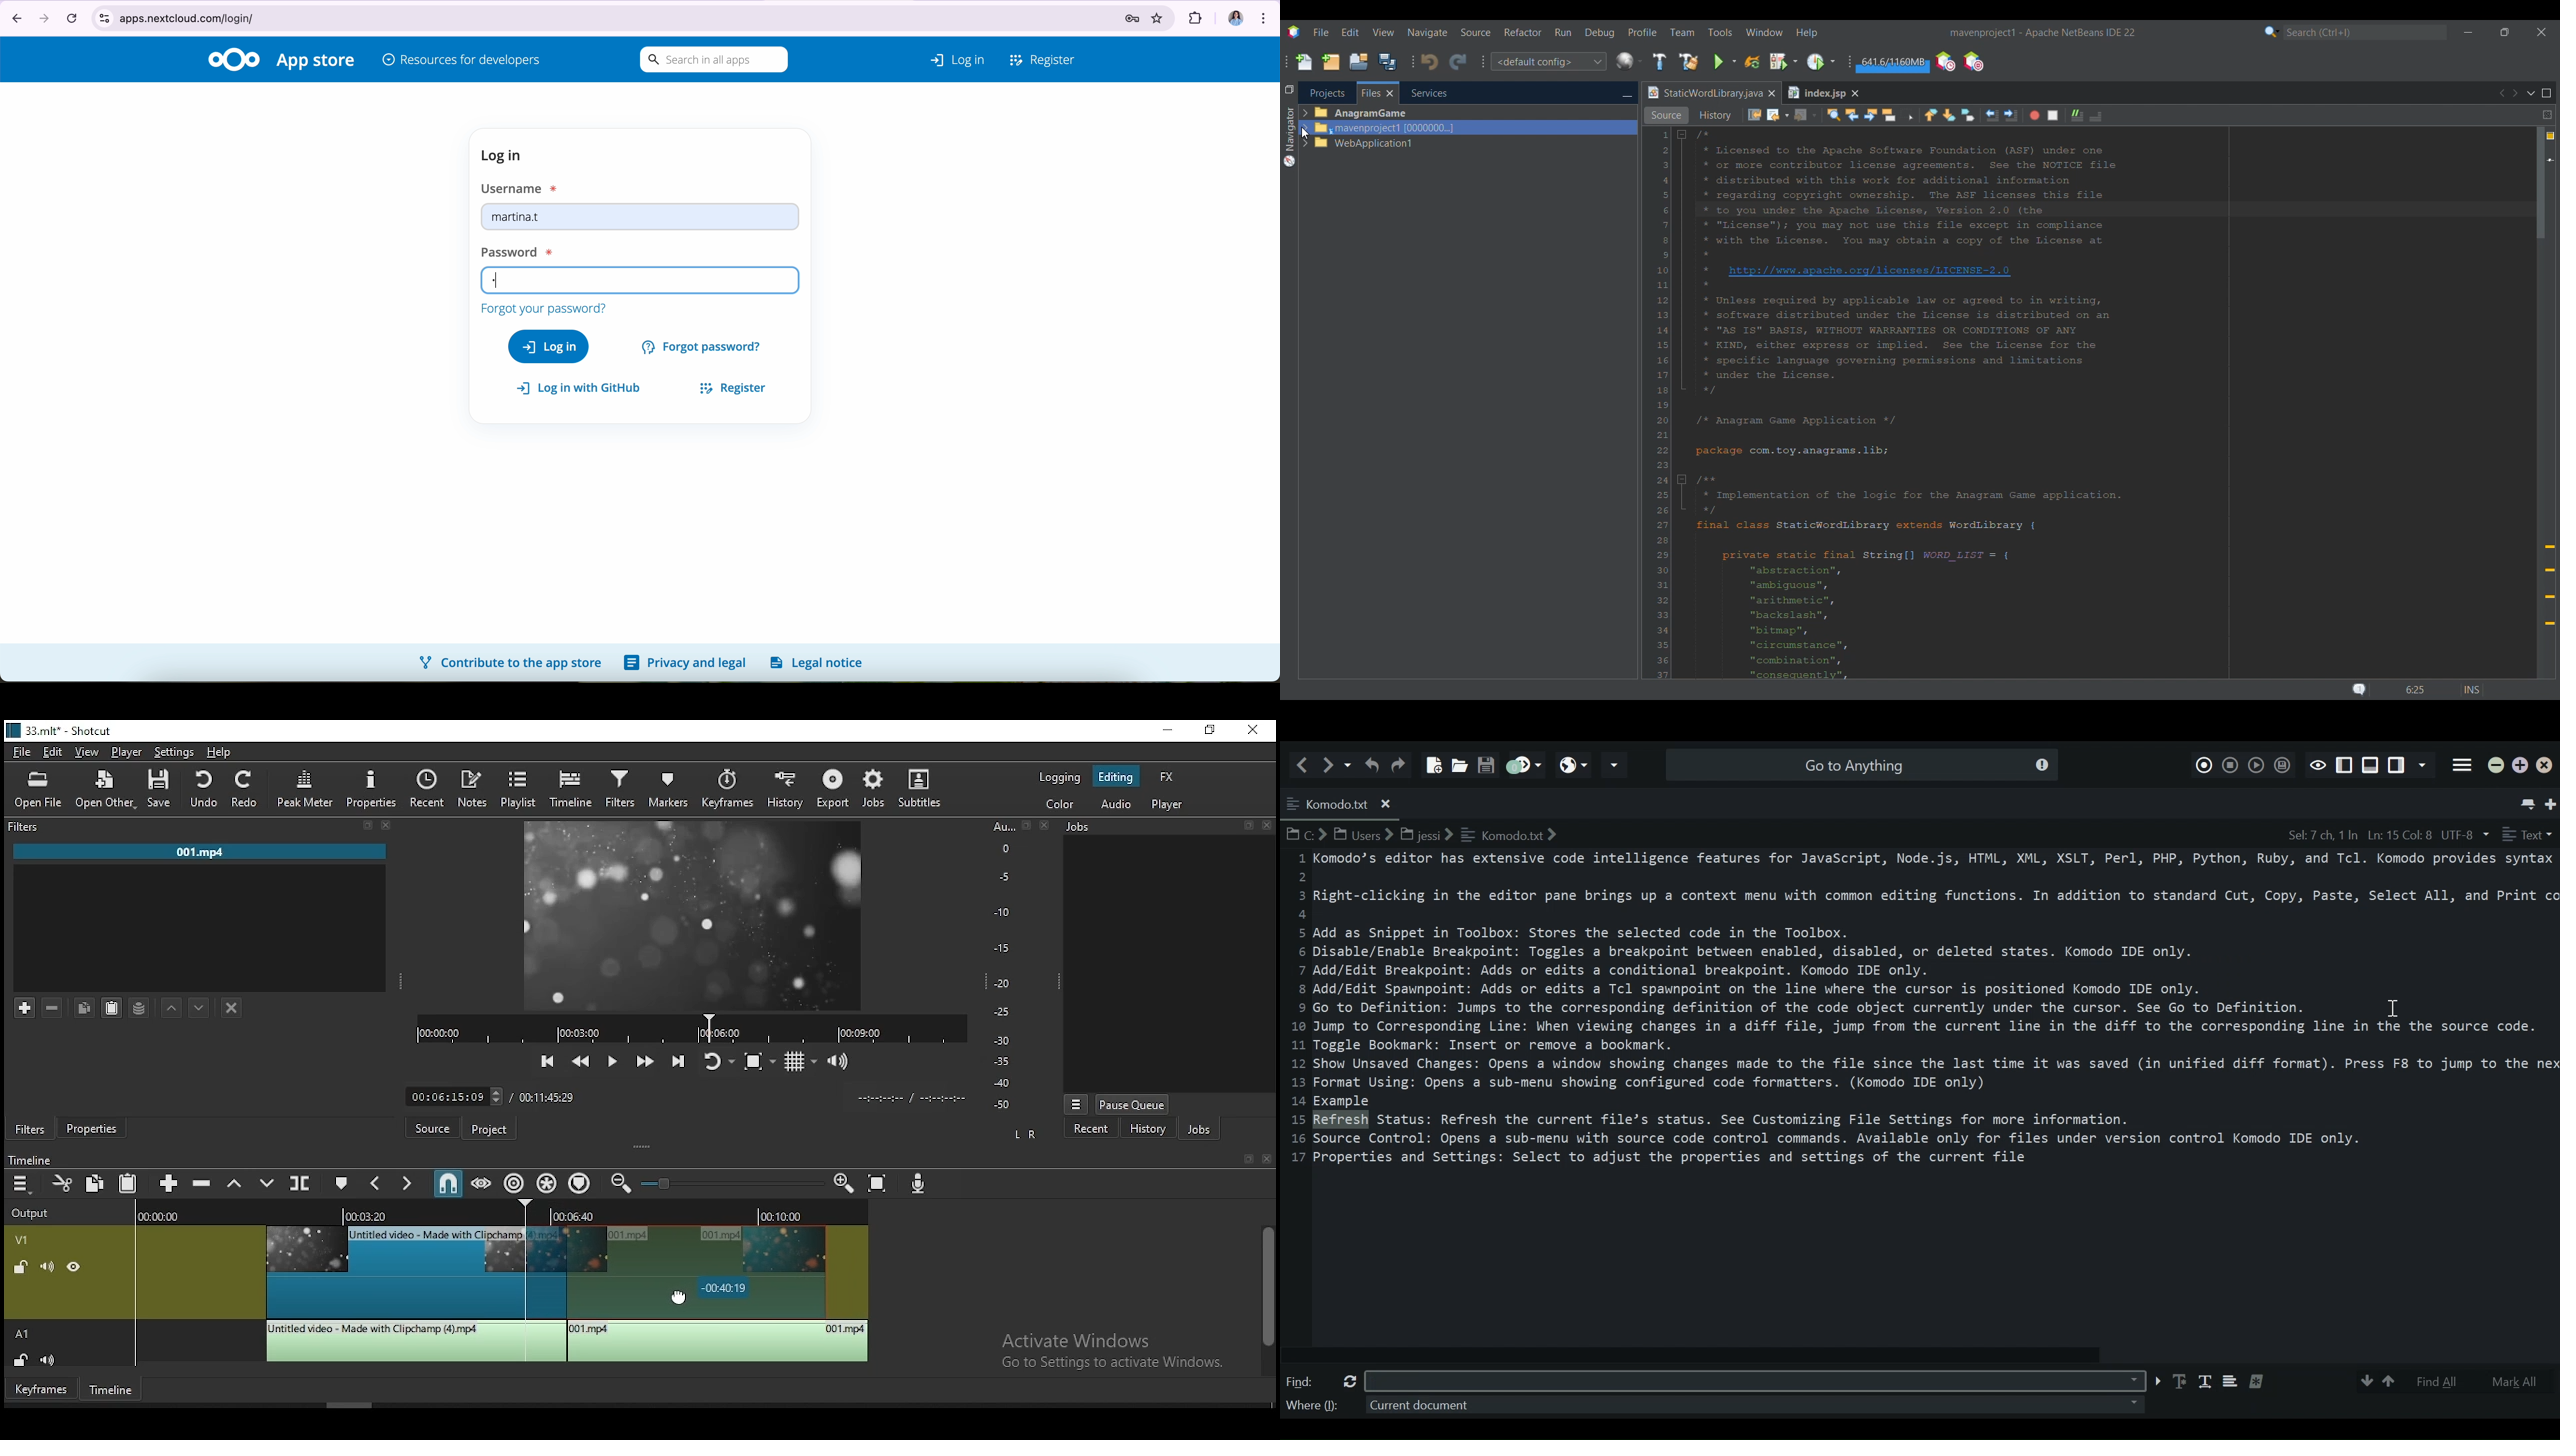 Image resolution: width=2576 pixels, height=1456 pixels. What do you see at coordinates (440, 1096) in the screenshot?
I see `elapsed time` at bounding box center [440, 1096].